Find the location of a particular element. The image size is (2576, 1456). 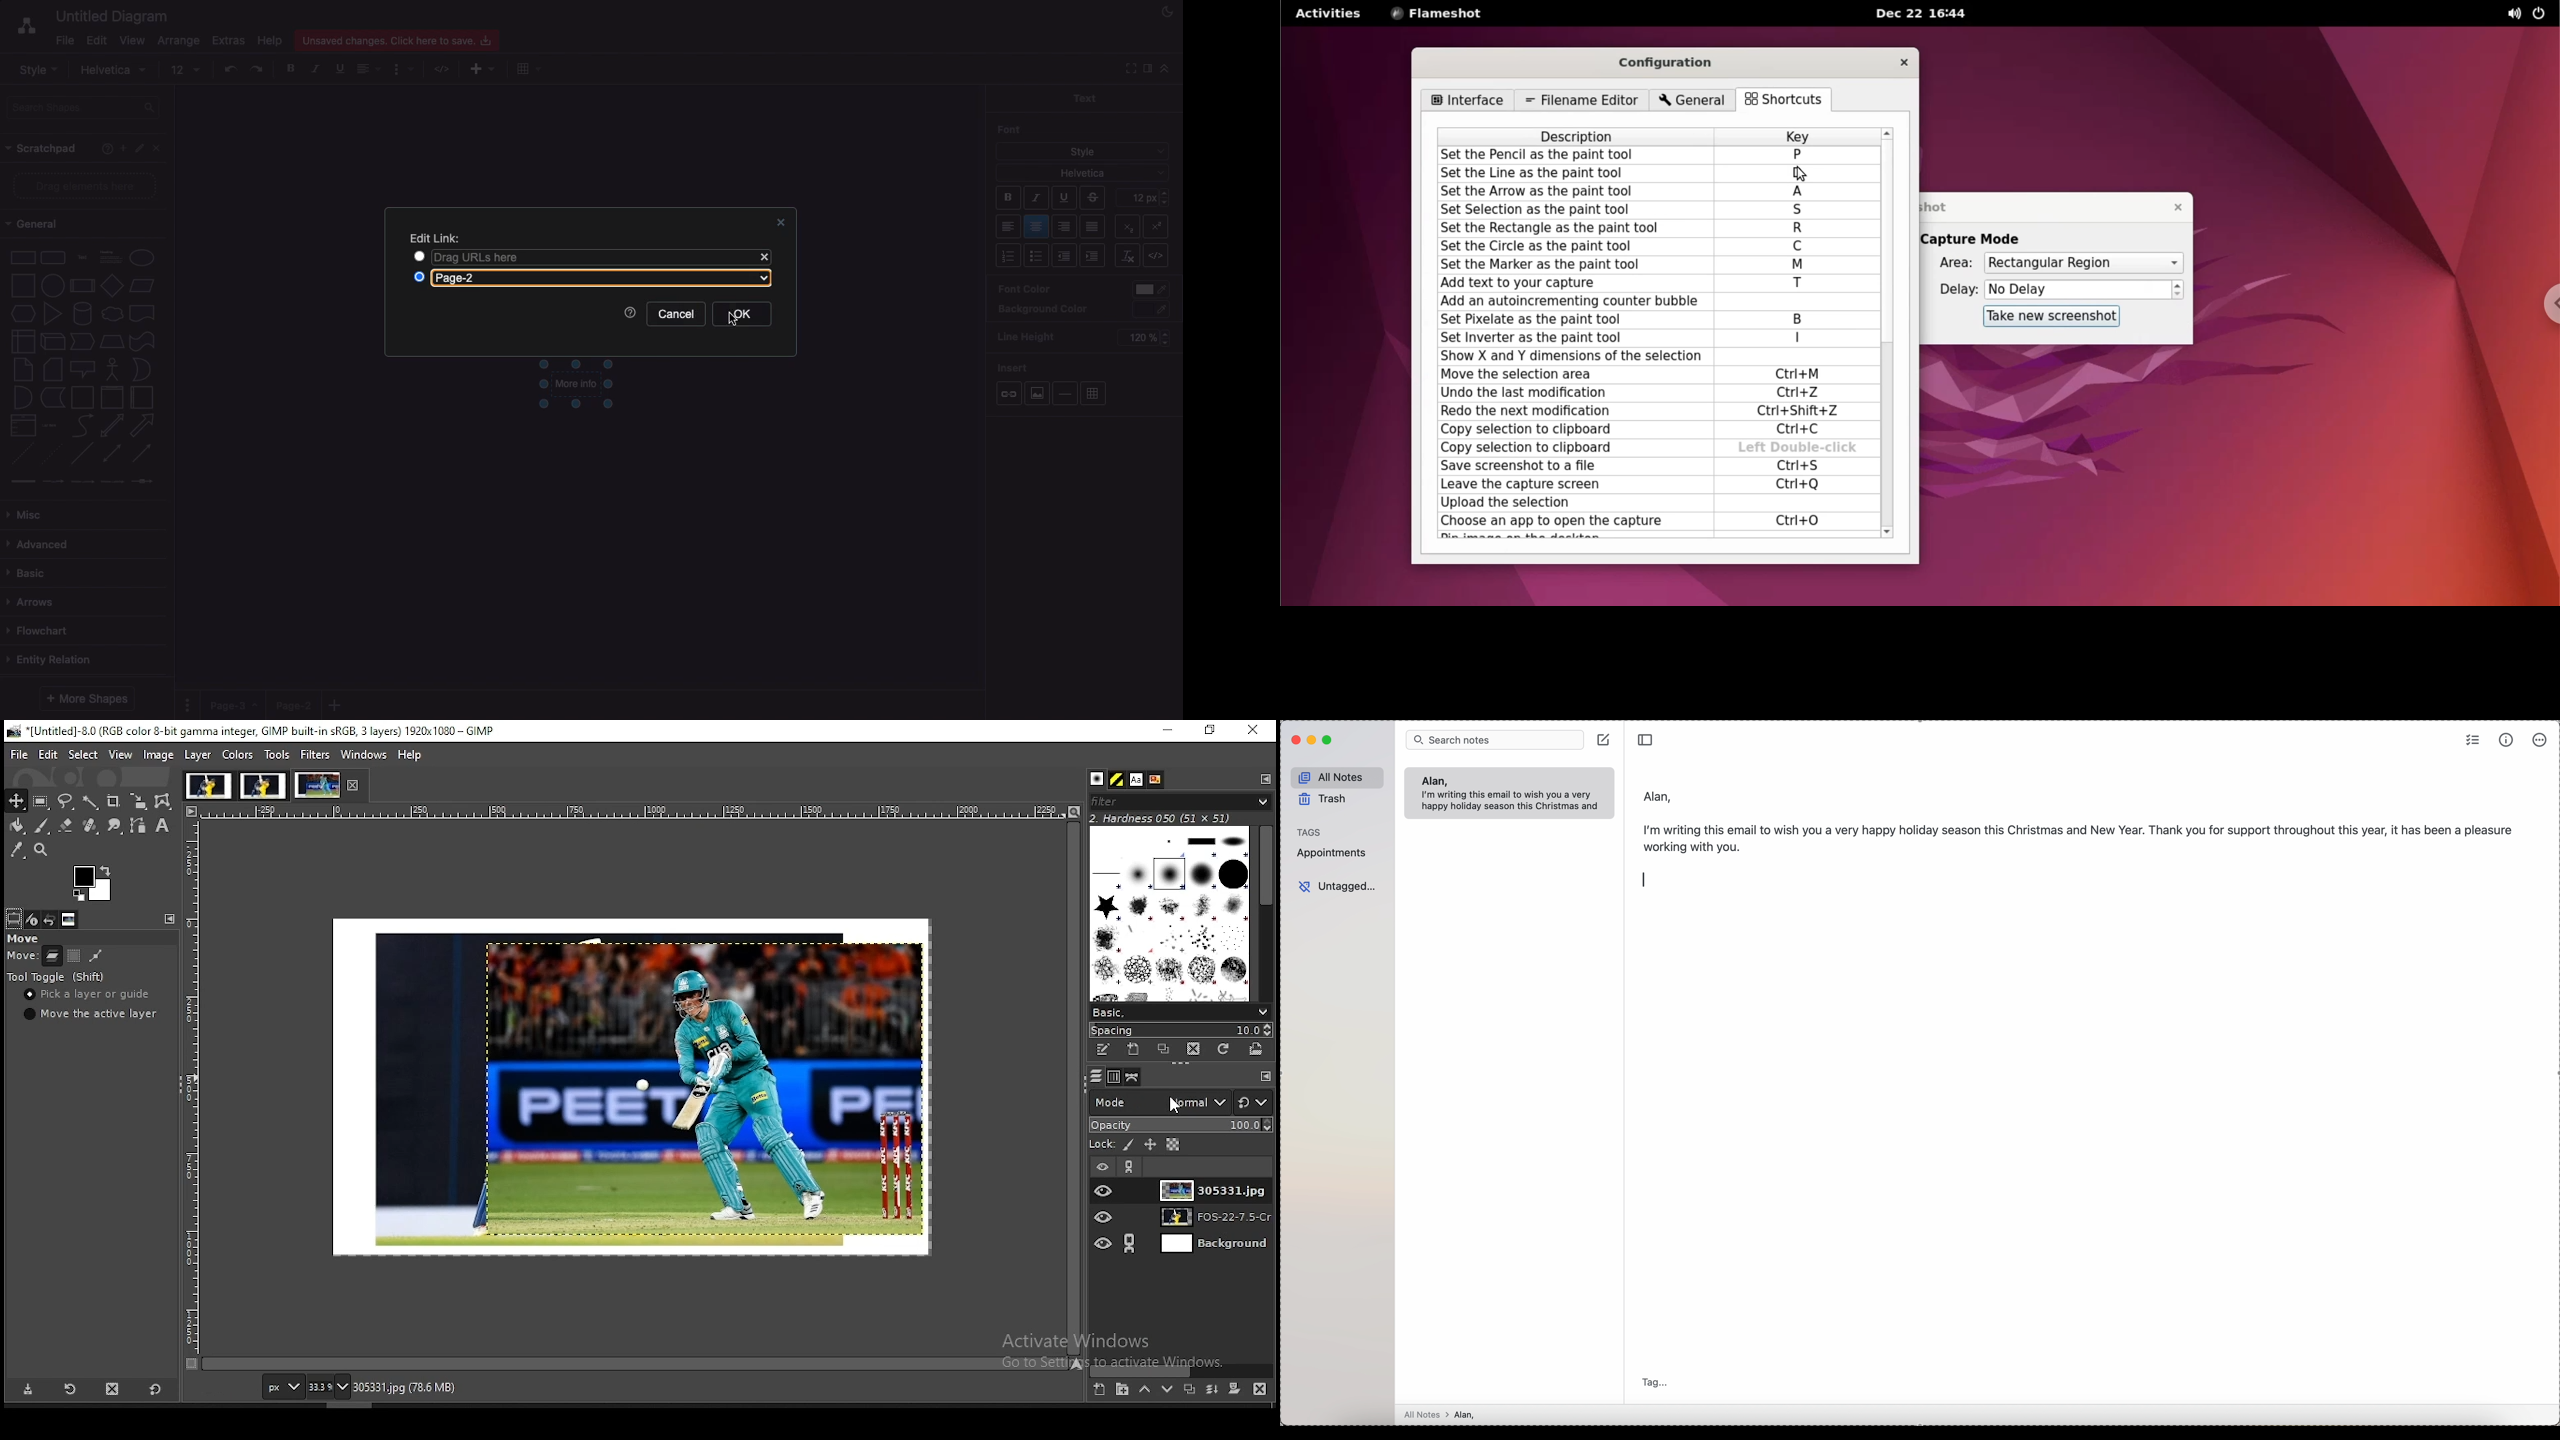

bidirectional arrow is located at coordinates (111, 426).